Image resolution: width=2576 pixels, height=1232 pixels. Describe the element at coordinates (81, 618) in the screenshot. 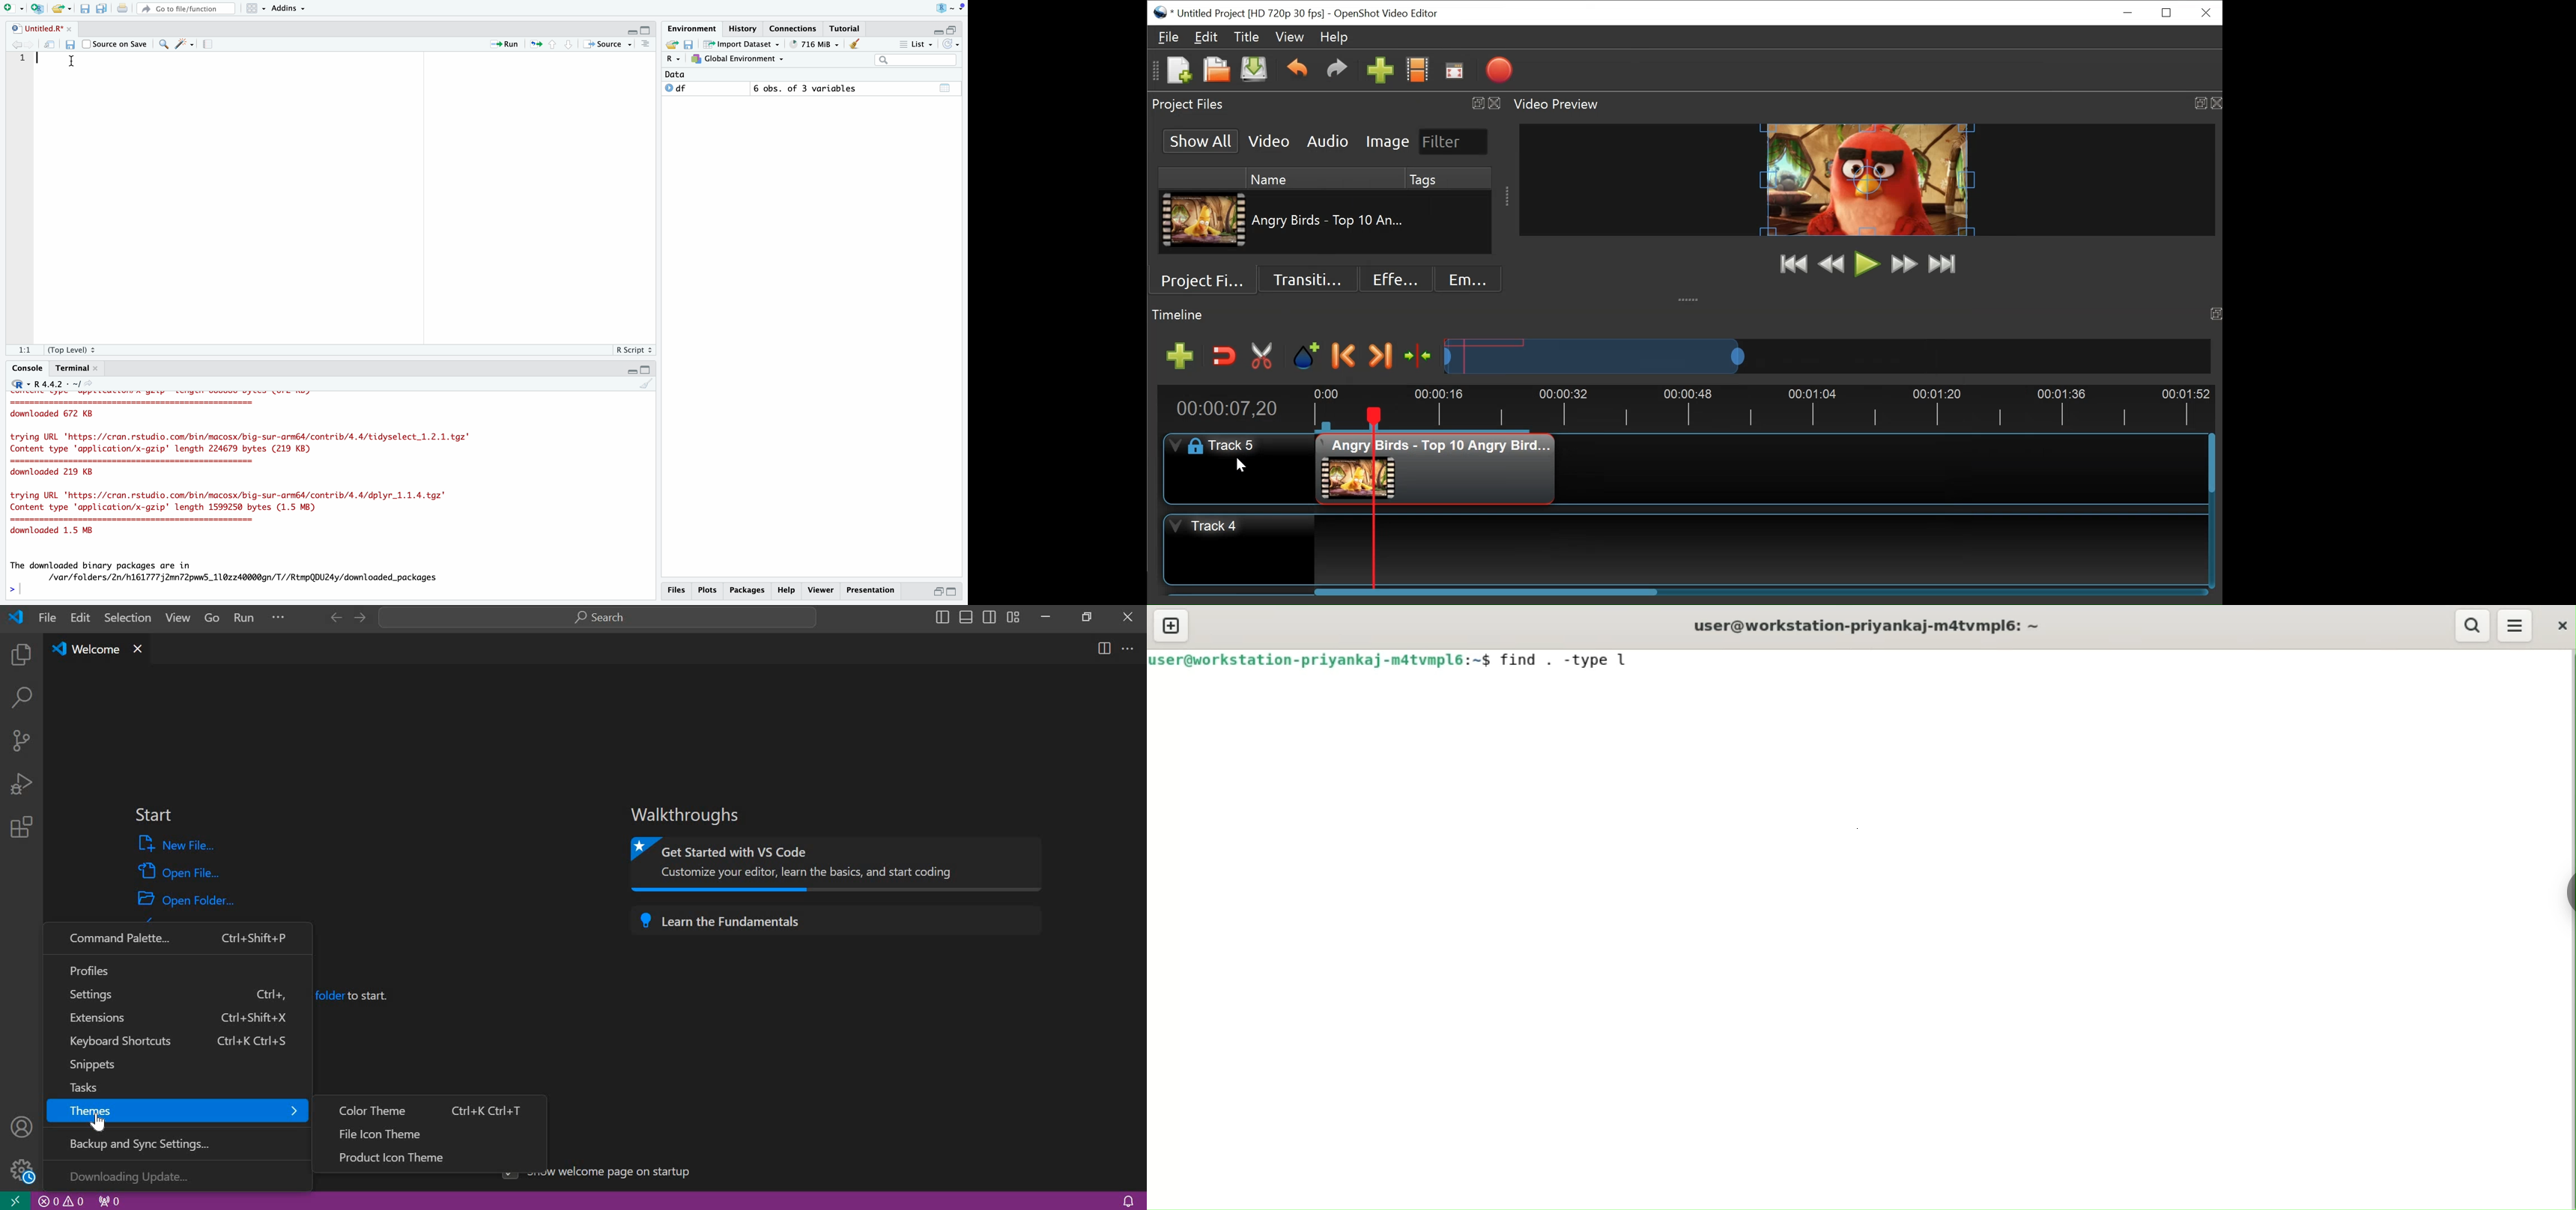

I see `edit` at that location.